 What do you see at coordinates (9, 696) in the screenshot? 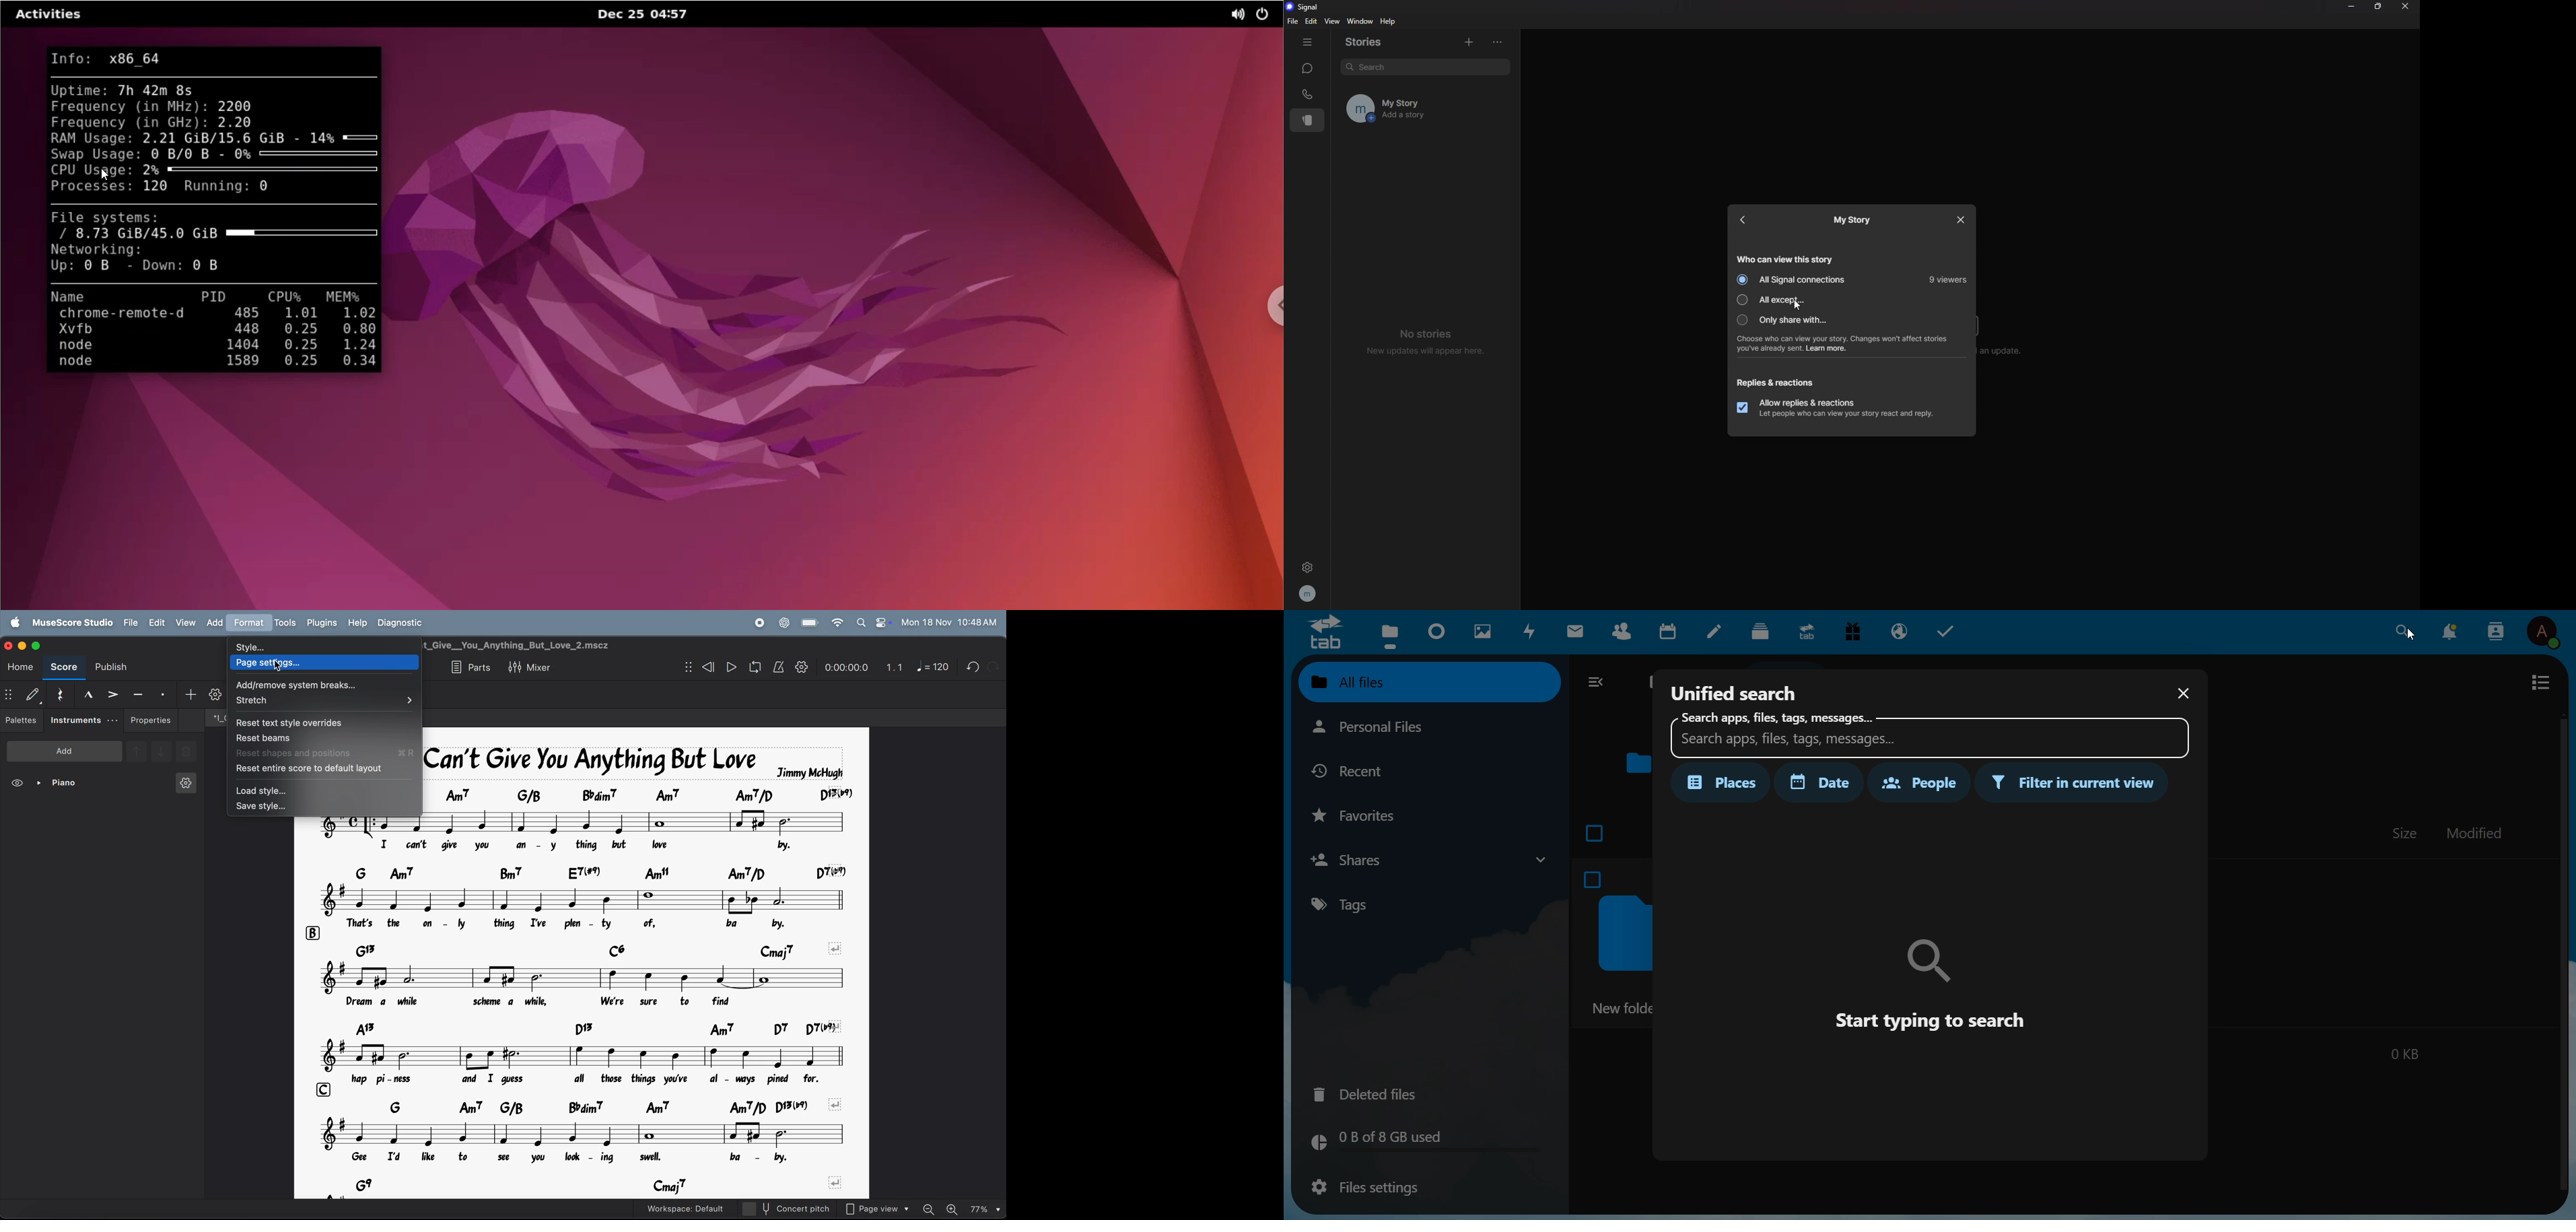
I see `show/hide` at bounding box center [9, 696].